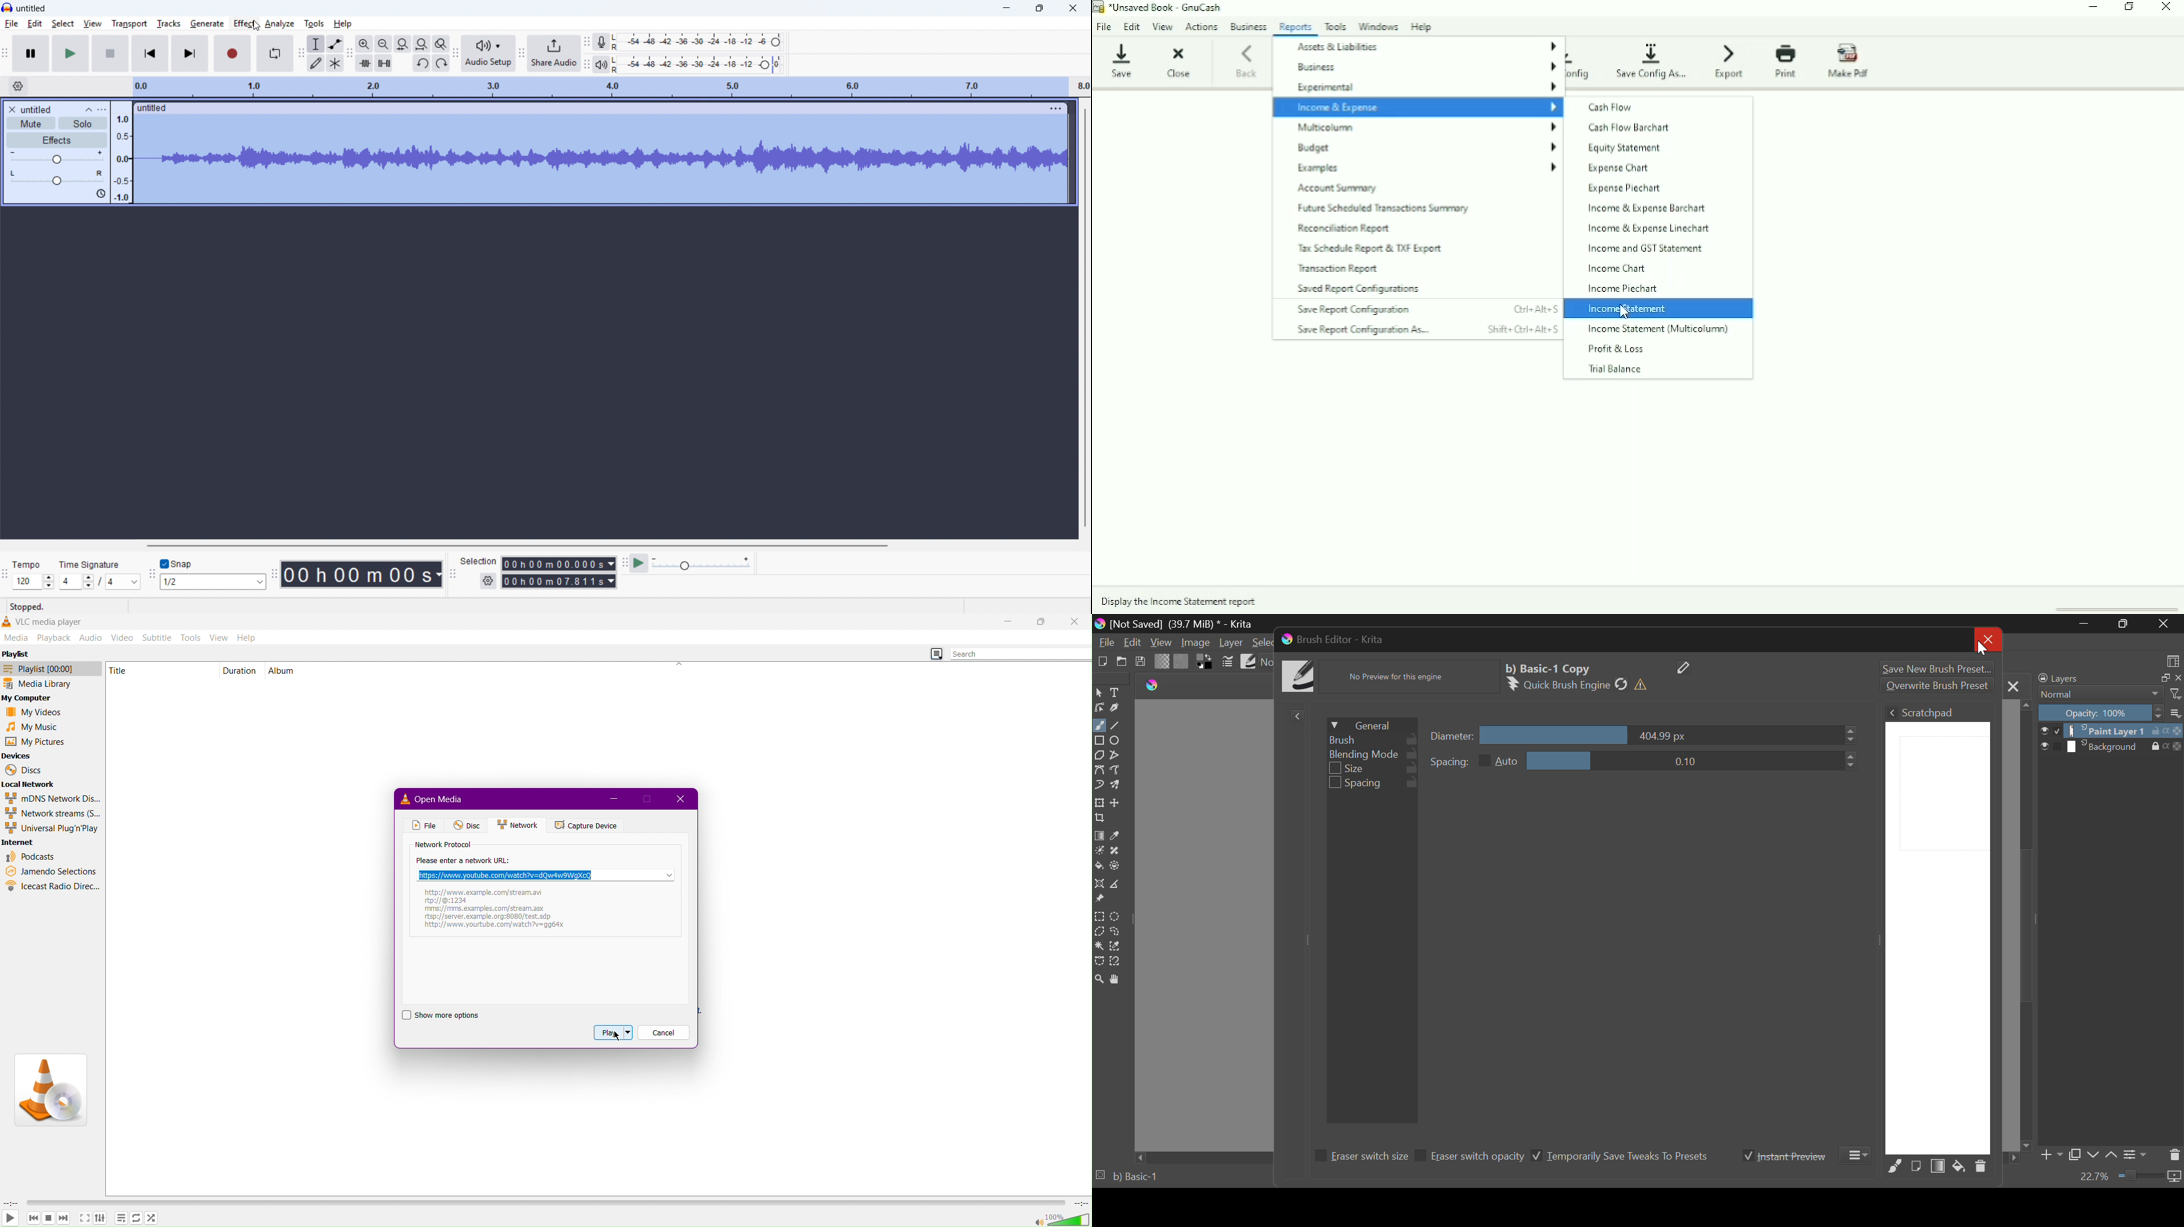  What do you see at coordinates (463, 861) in the screenshot?
I see `Please enter a network URL` at bounding box center [463, 861].